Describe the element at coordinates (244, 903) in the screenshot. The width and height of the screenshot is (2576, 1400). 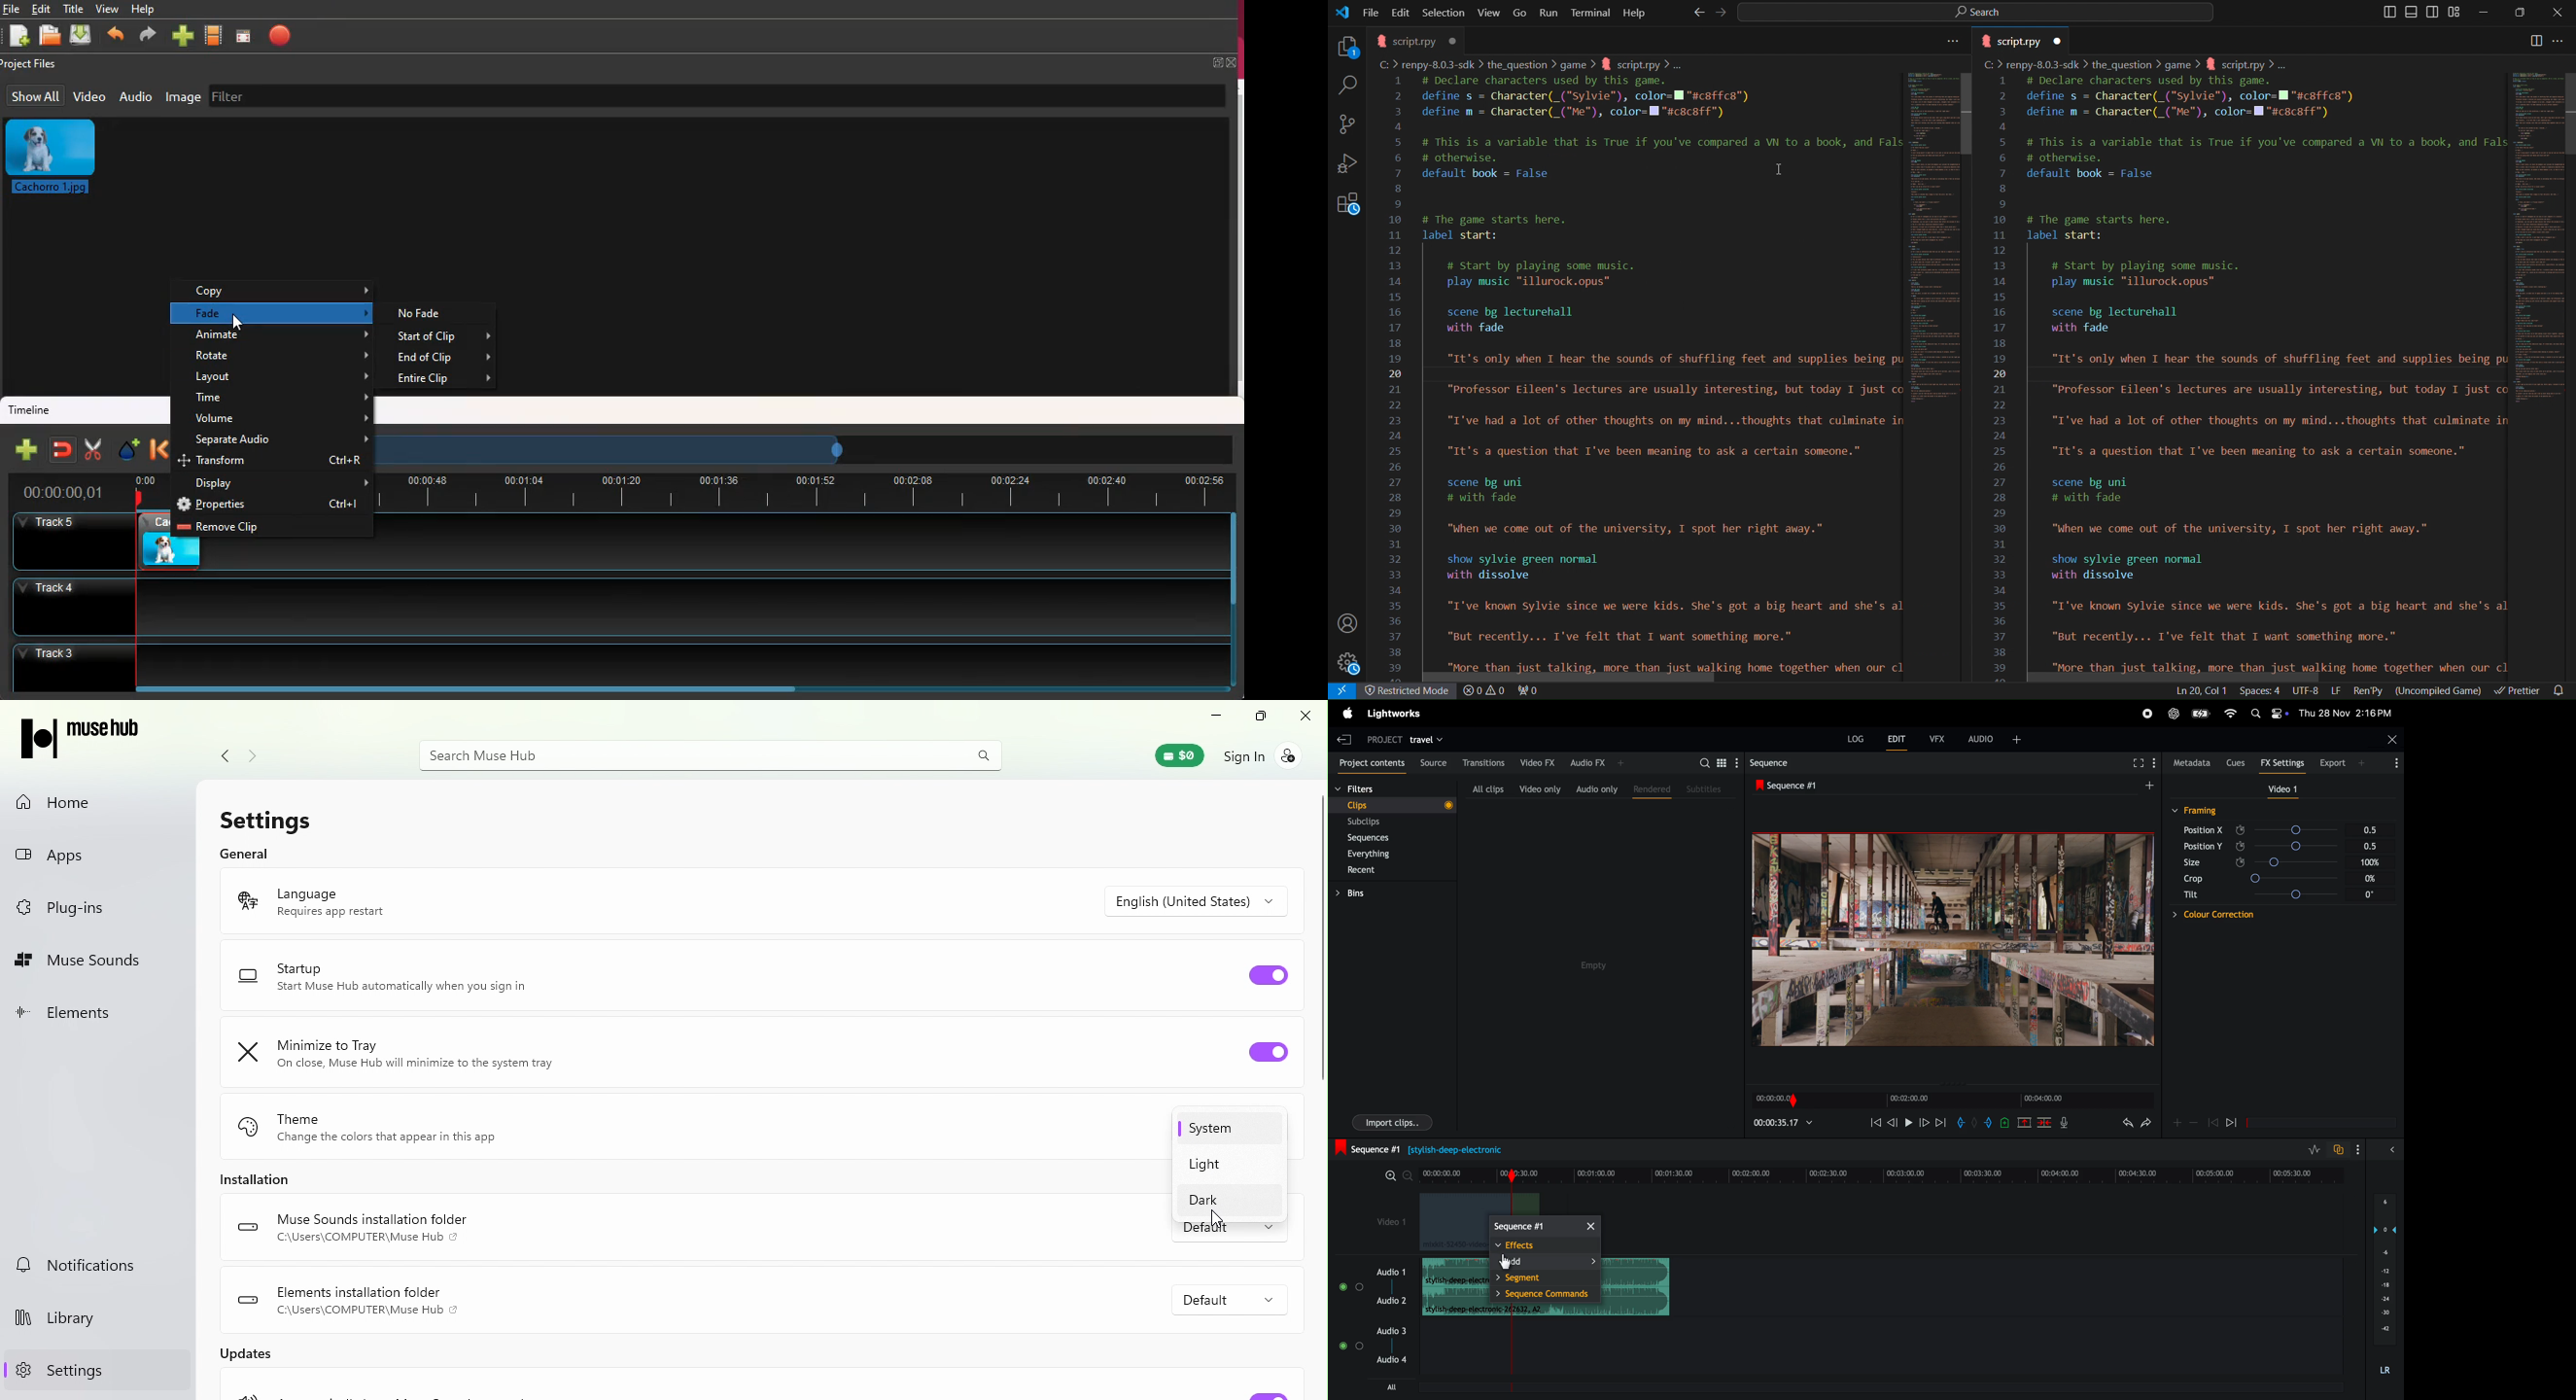
I see `language logo` at that location.